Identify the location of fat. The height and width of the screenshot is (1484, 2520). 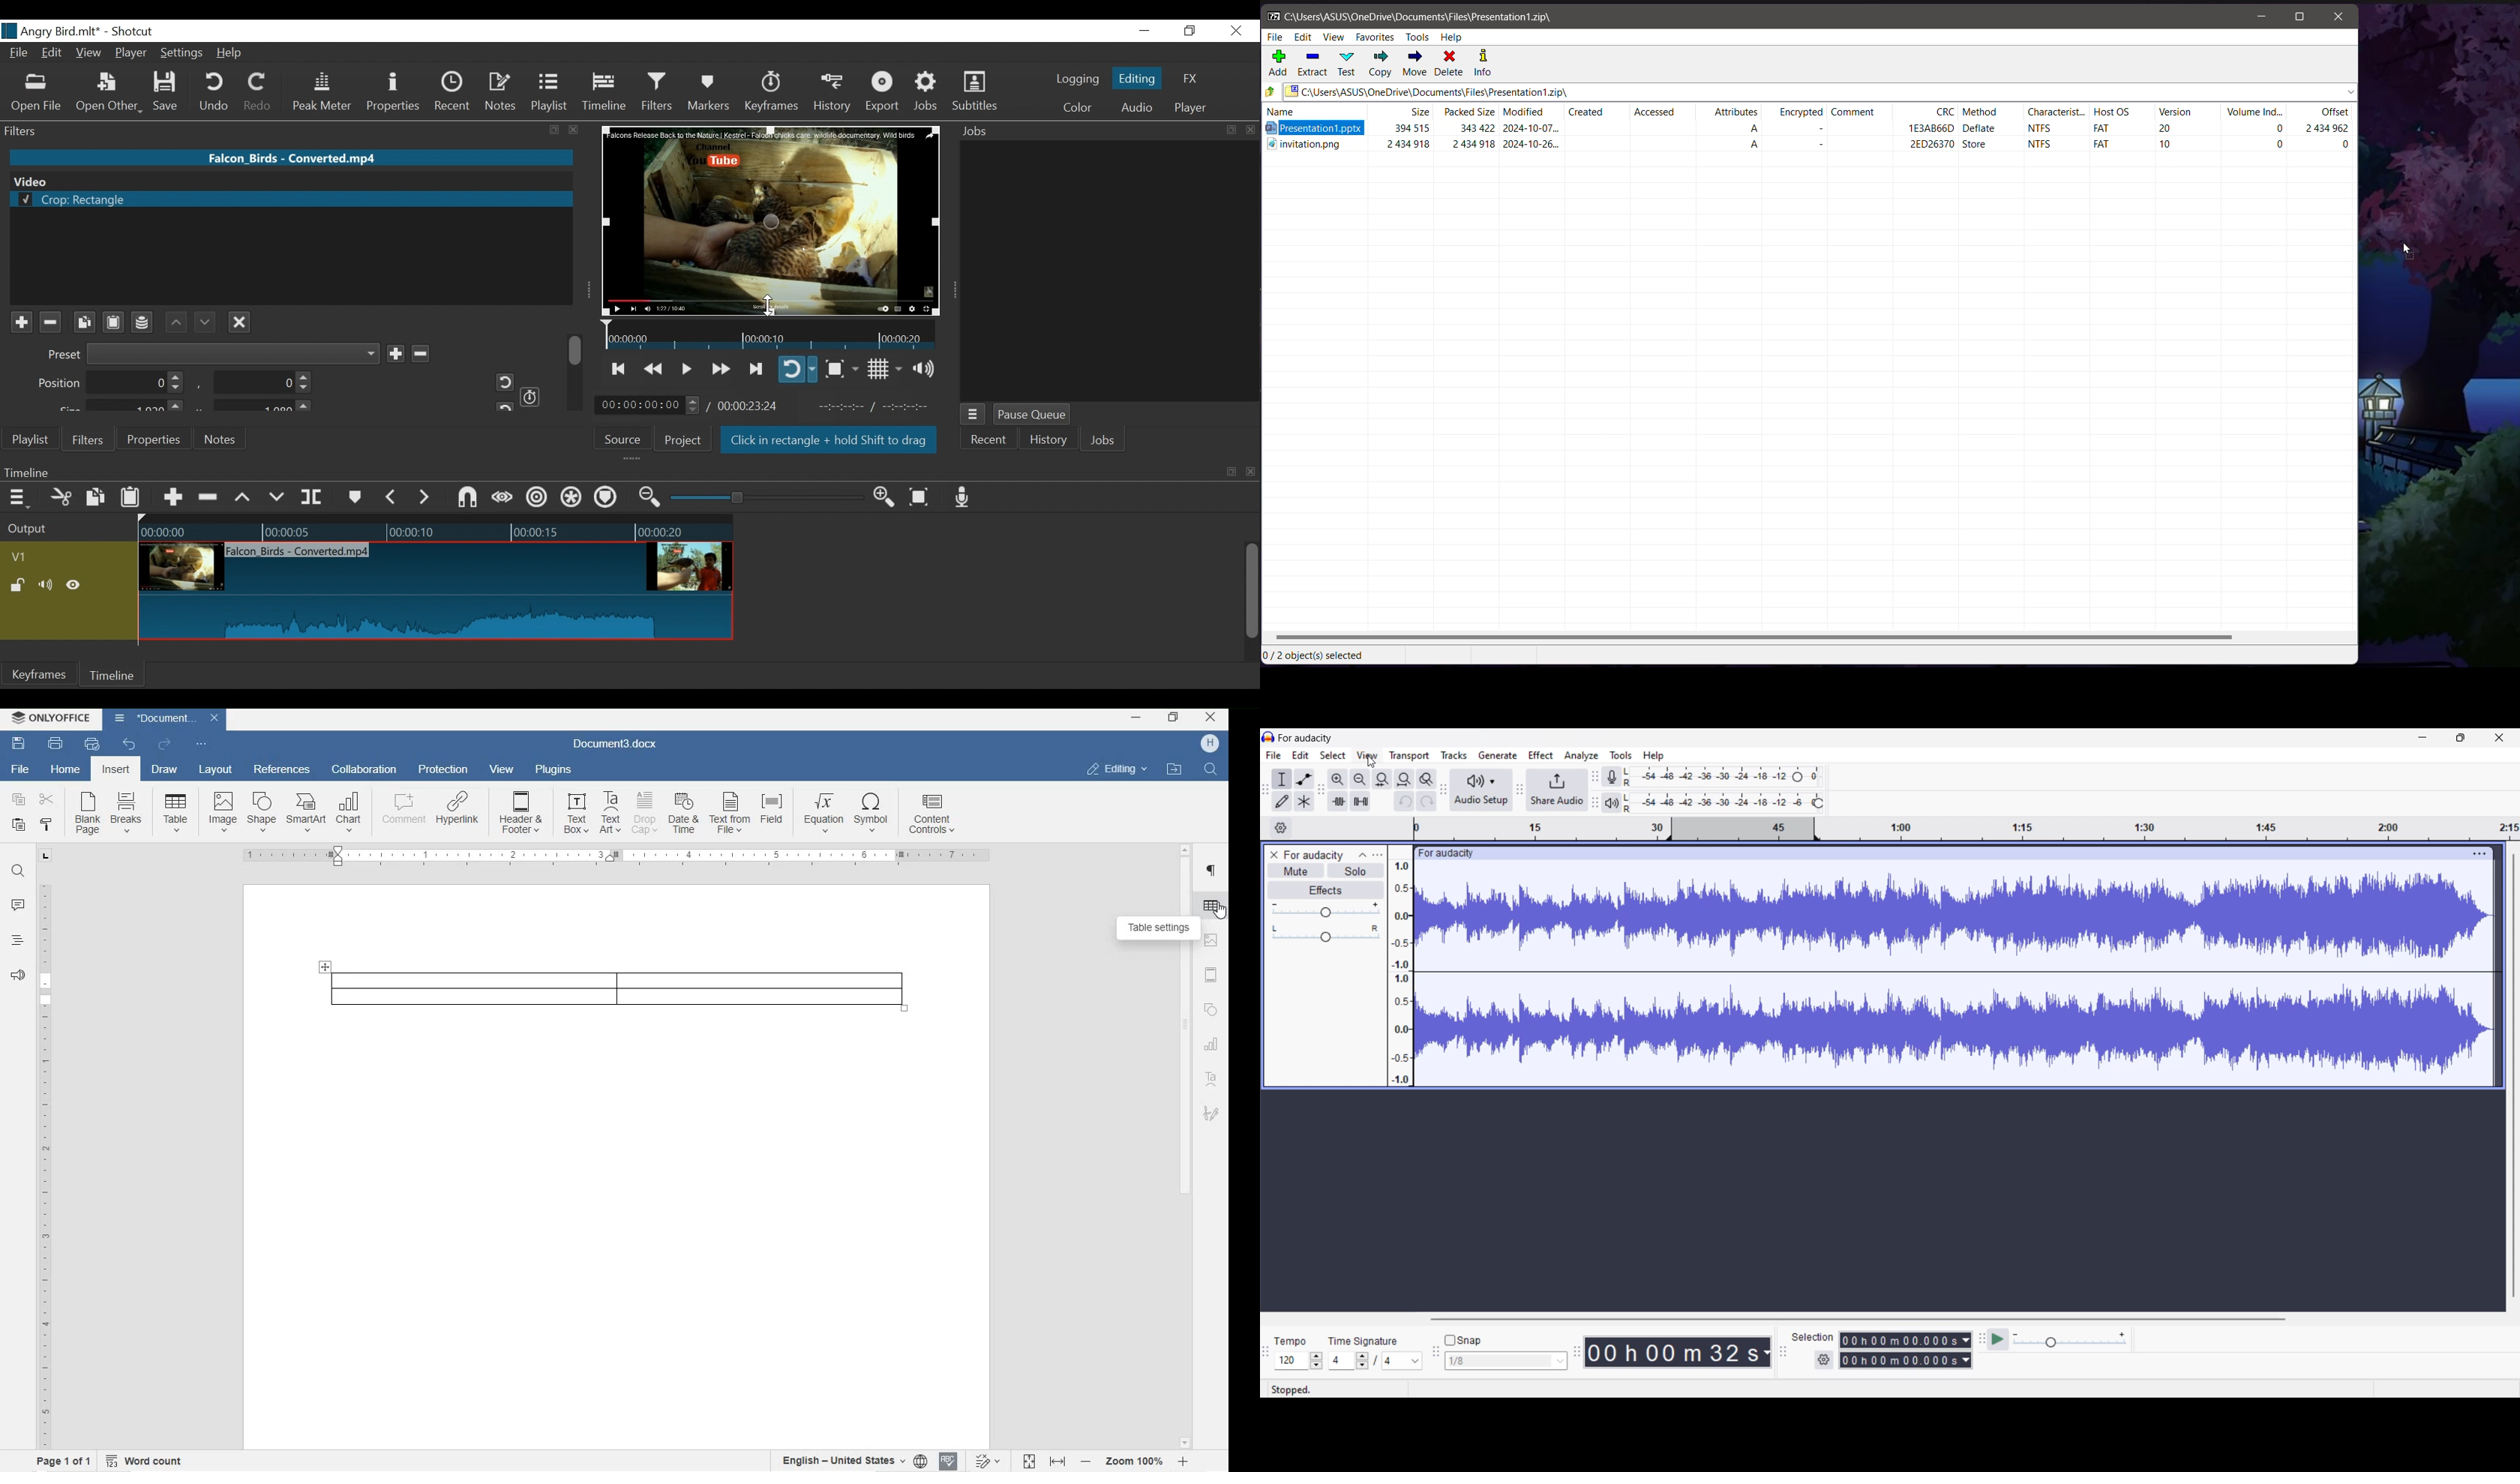
(2101, 127).